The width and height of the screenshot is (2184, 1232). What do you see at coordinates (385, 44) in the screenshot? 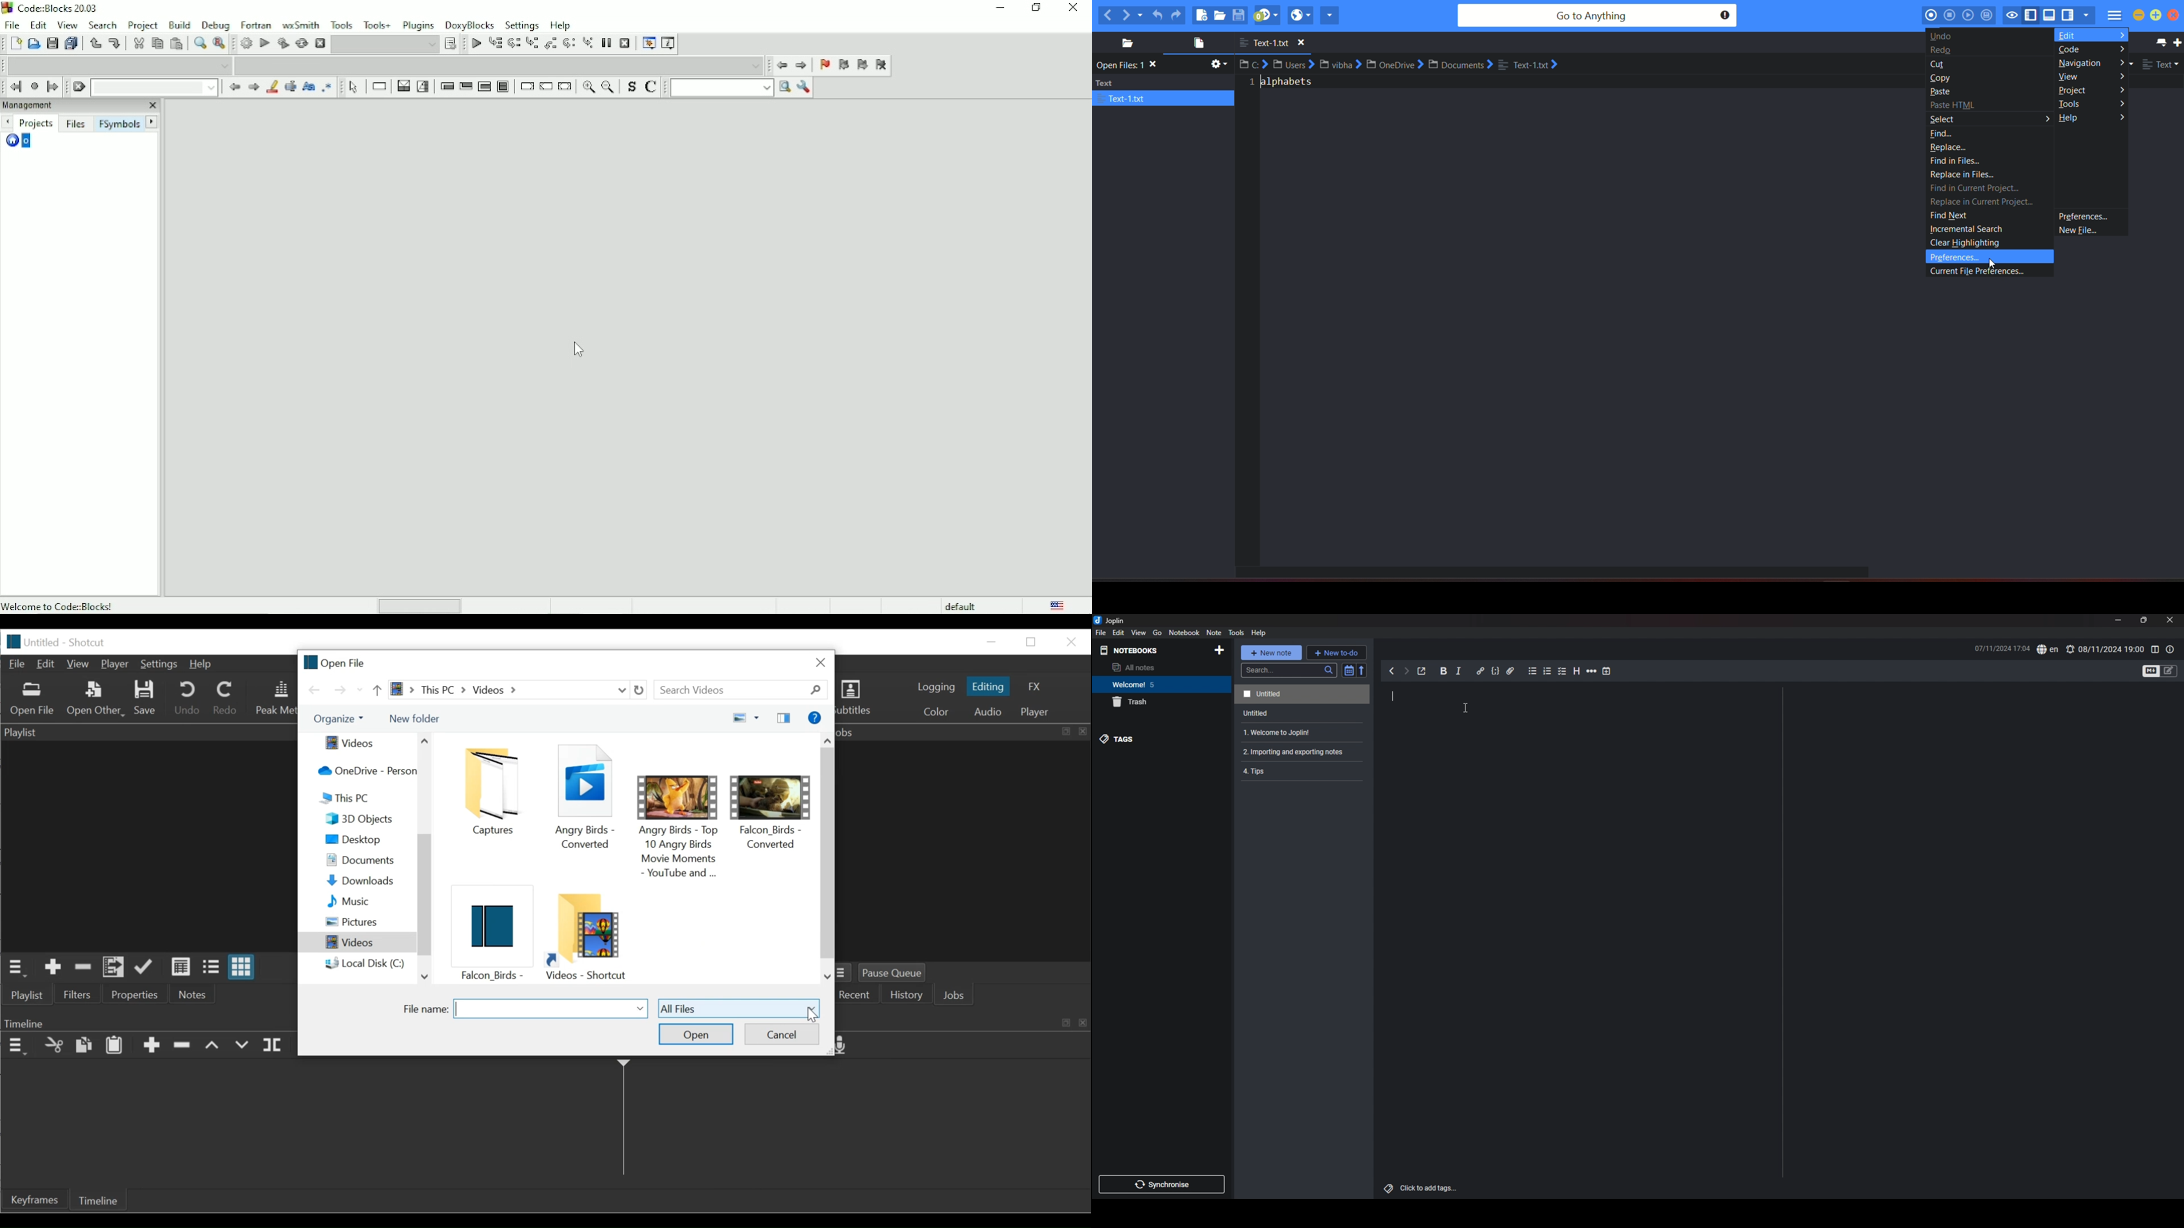
I see `Drop down` at bounding box center [385, 44].